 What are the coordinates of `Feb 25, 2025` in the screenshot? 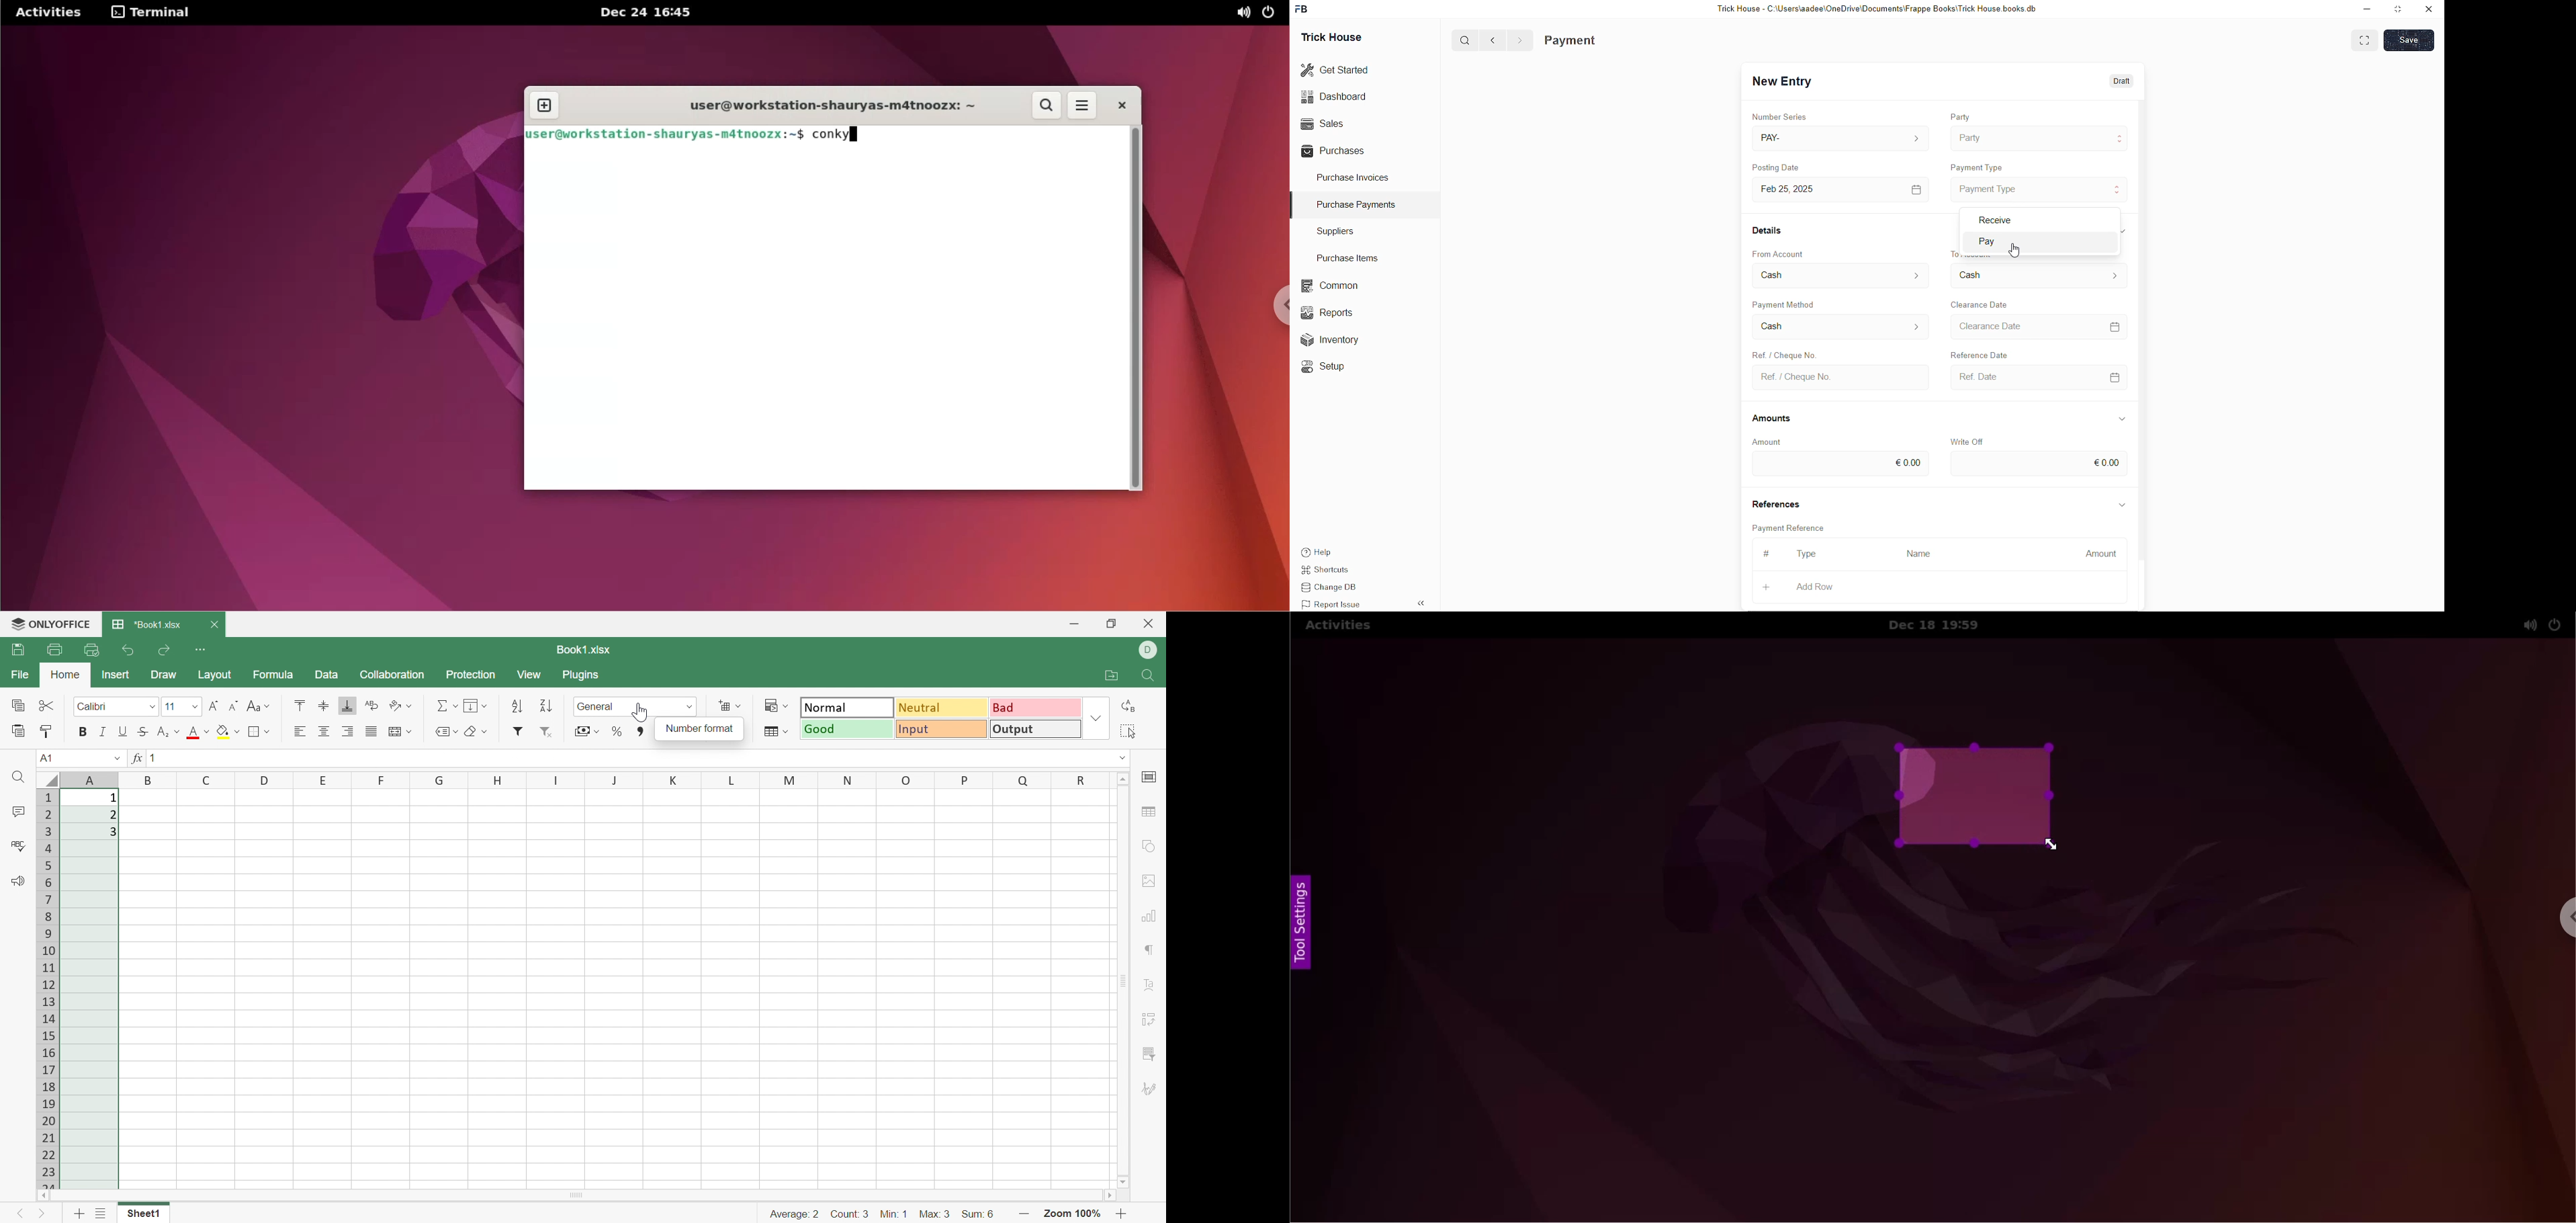 It's located at (1796, 189).